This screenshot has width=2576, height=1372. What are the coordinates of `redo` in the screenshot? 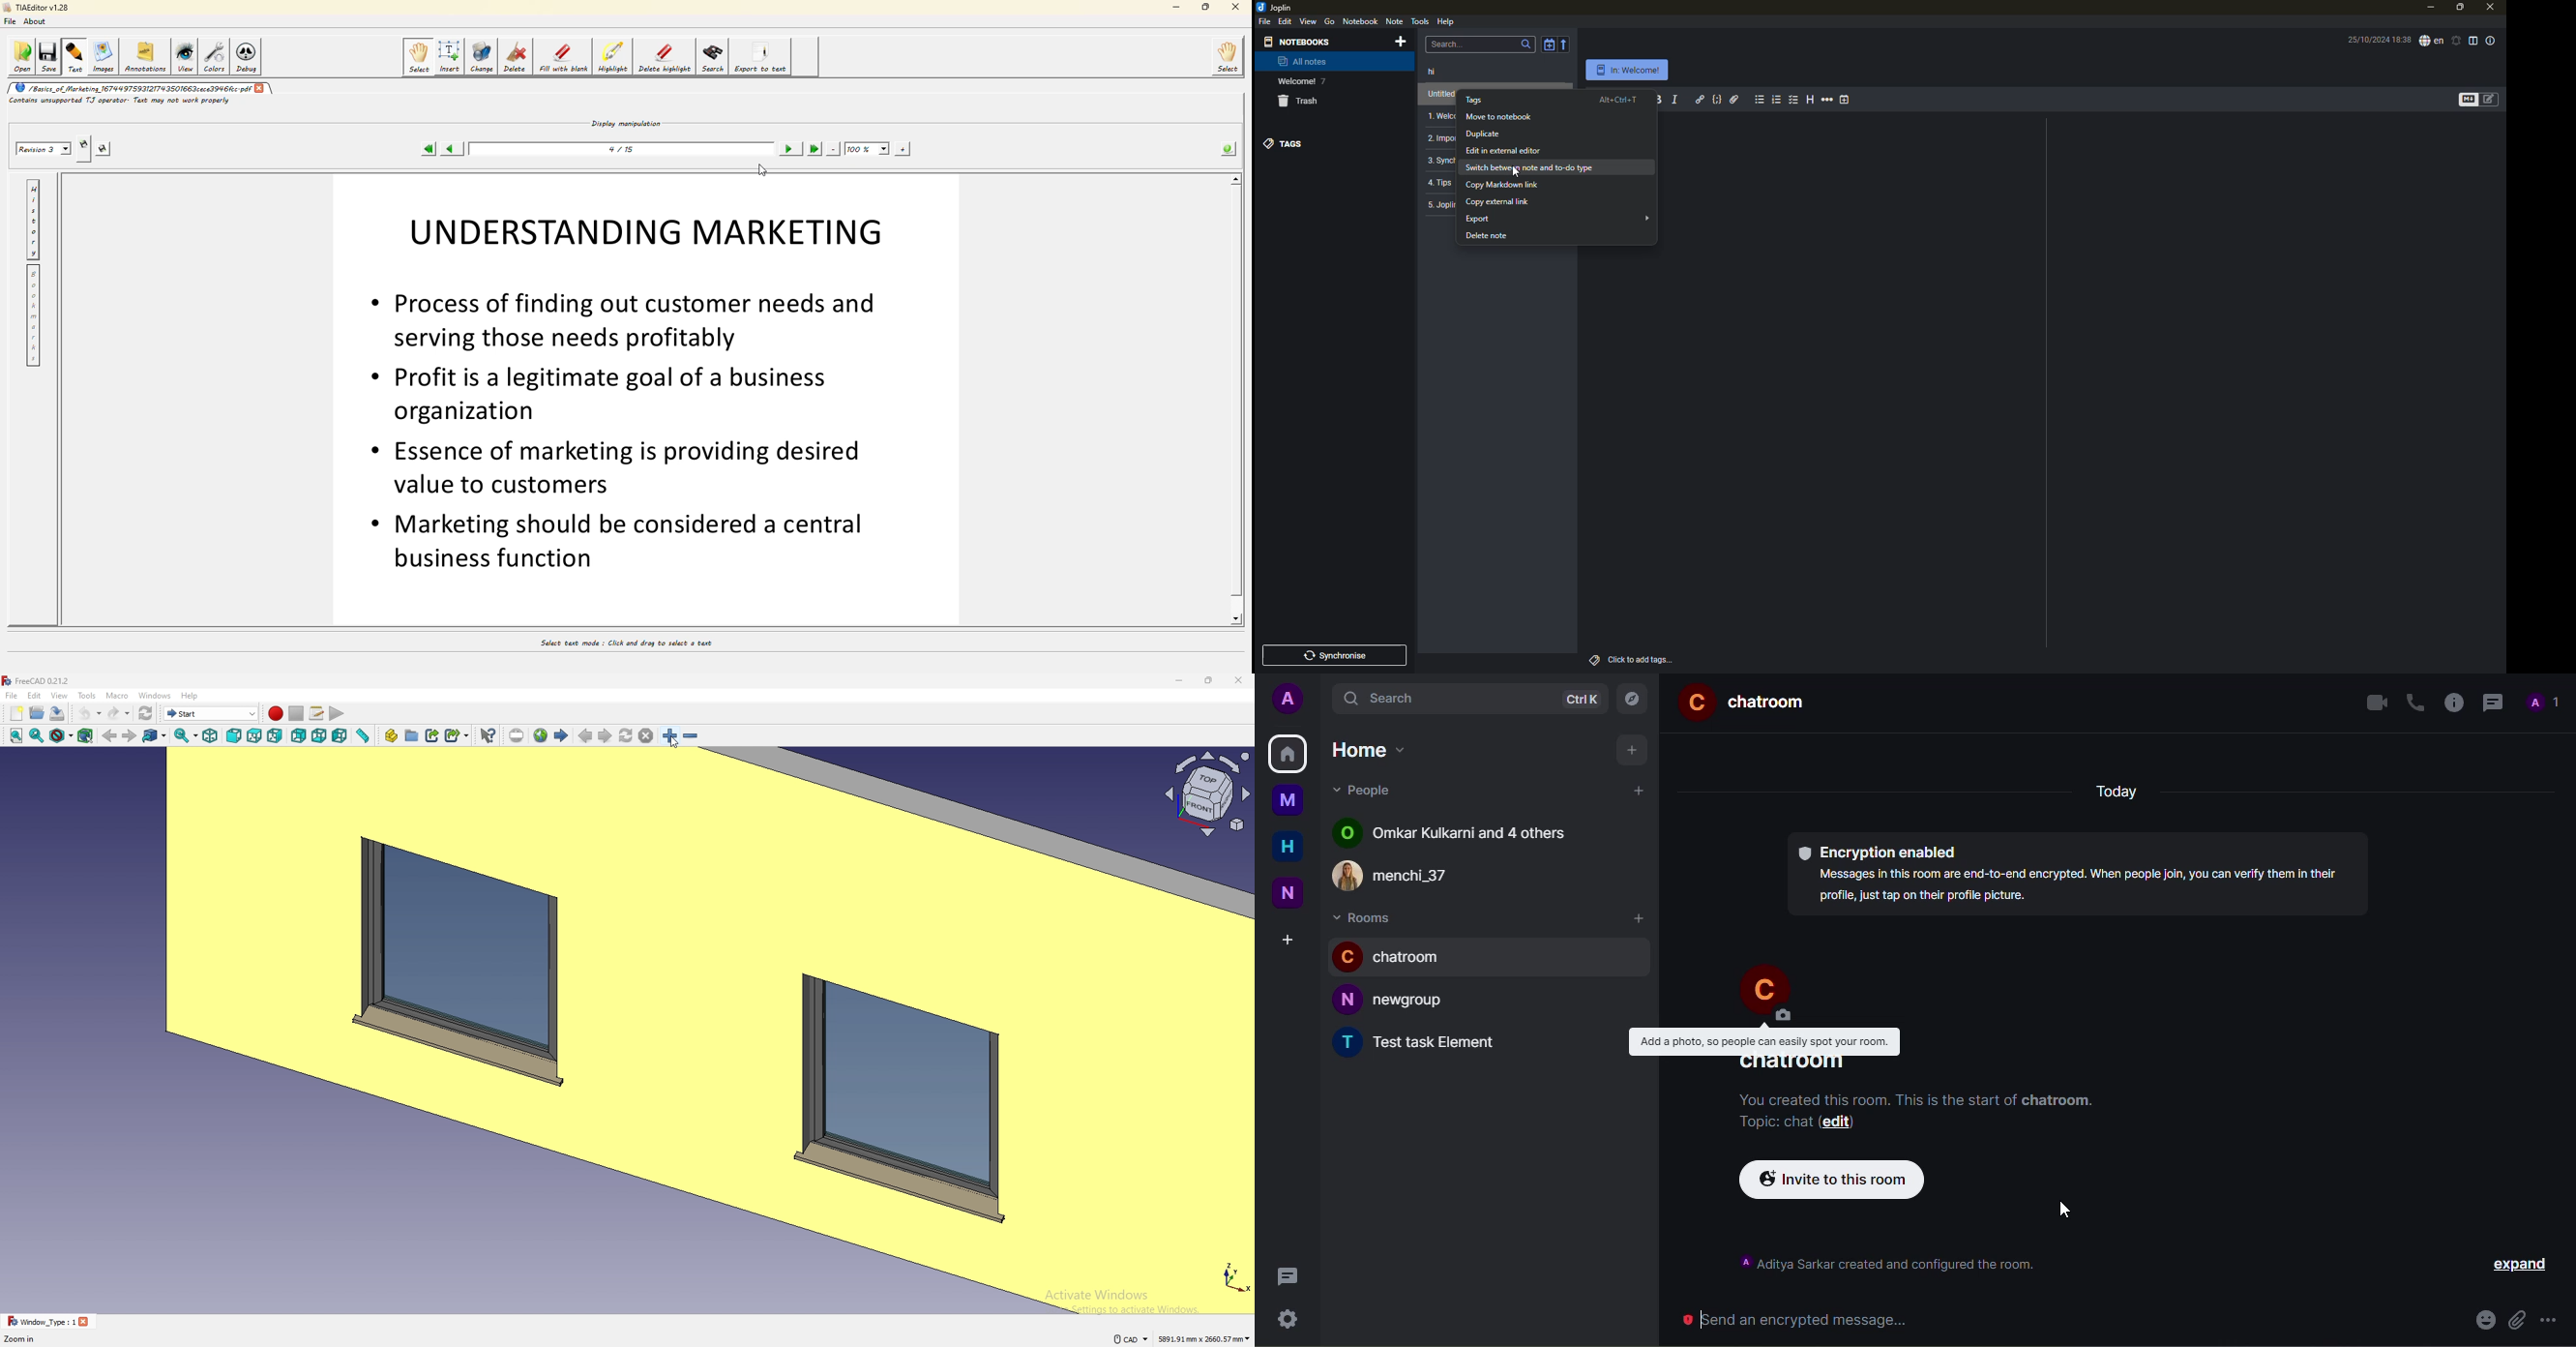 It's located at (118, 713).